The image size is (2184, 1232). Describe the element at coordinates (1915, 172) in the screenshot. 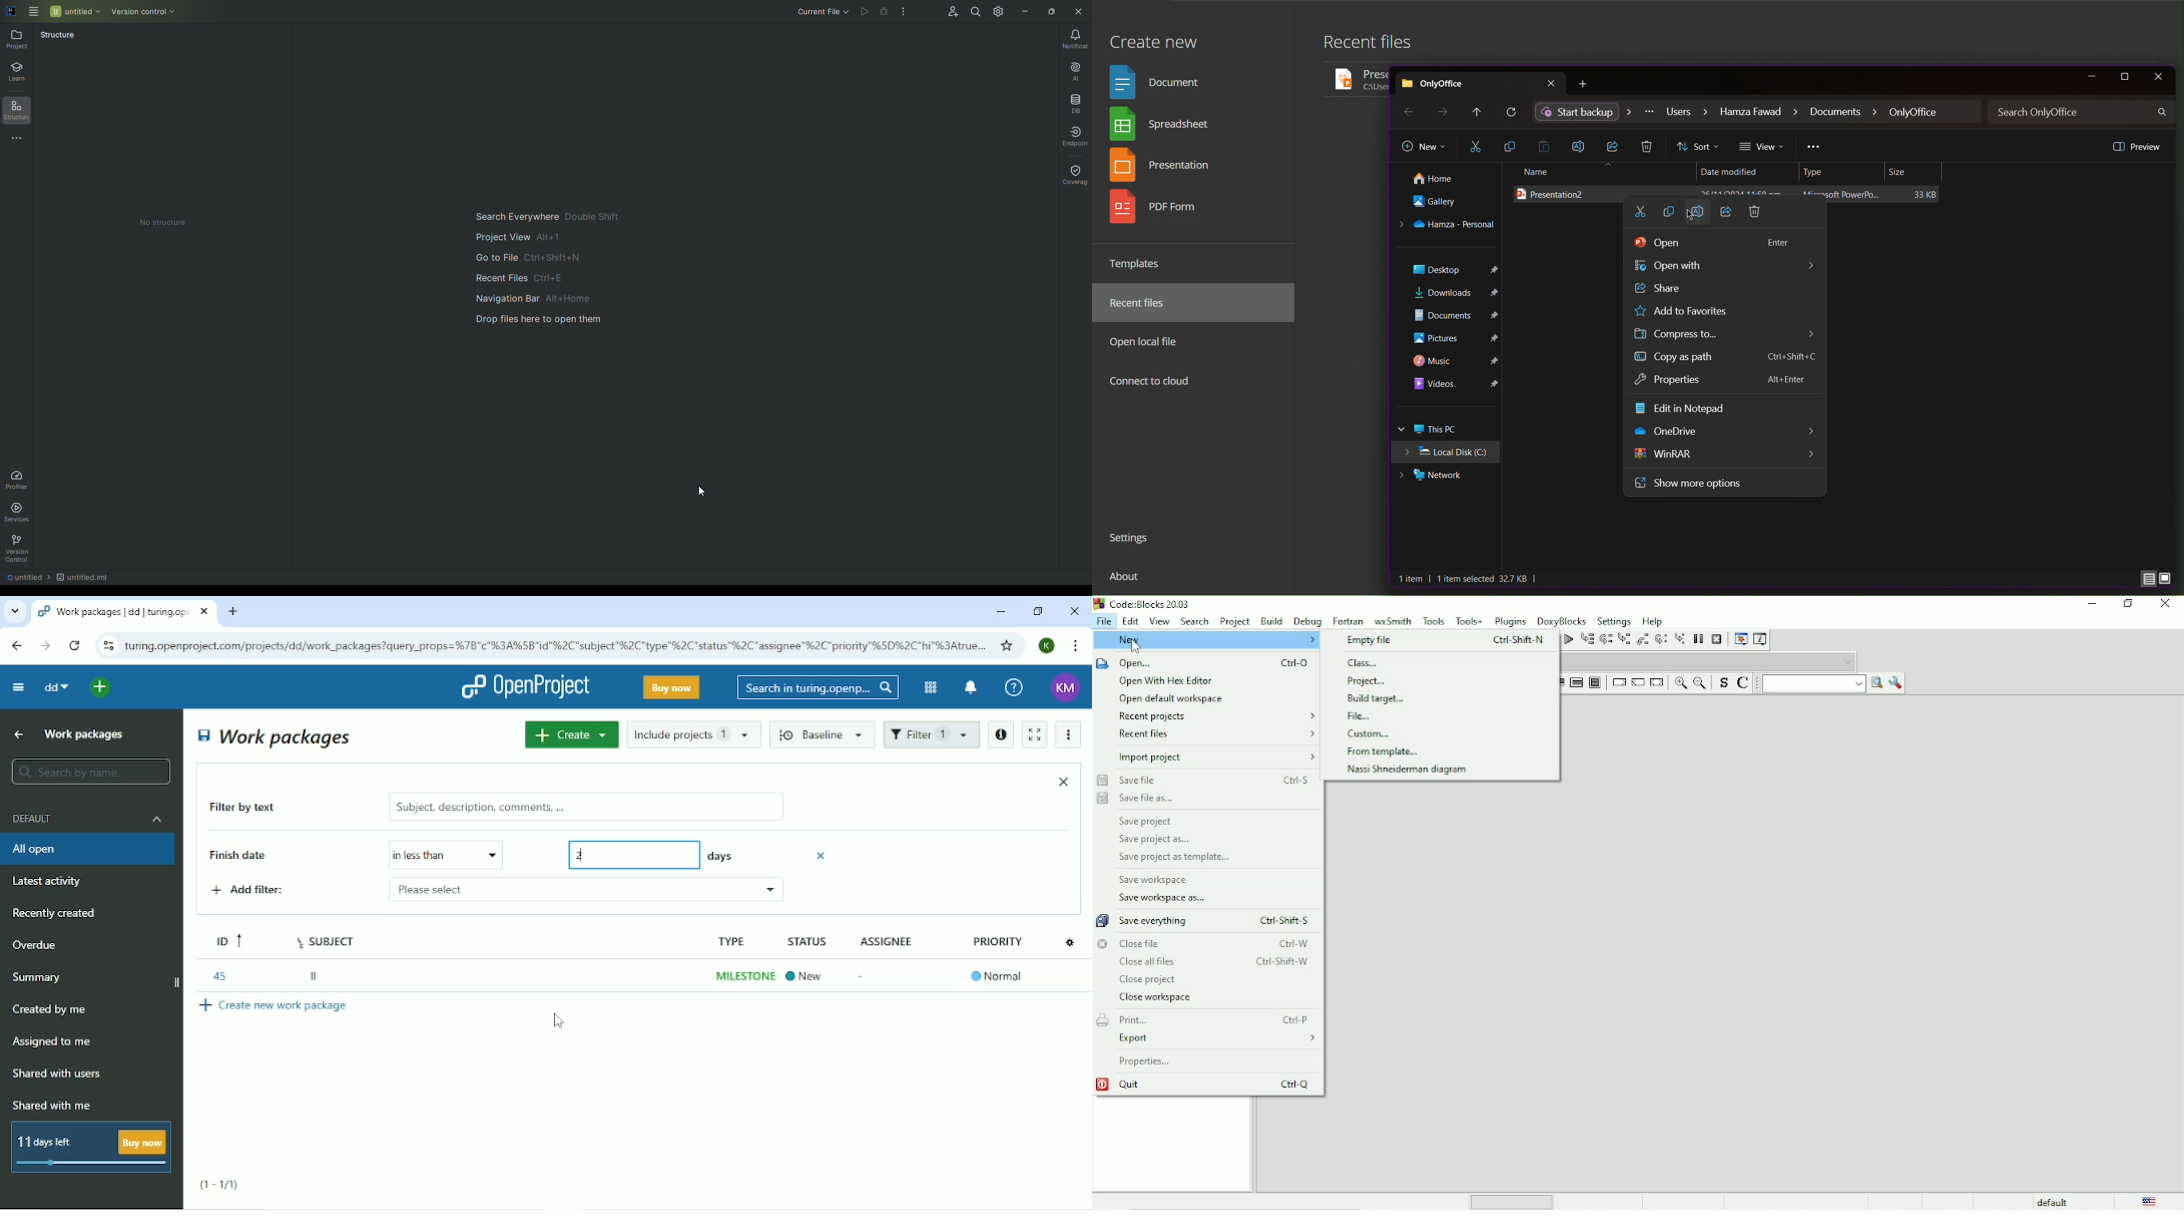

I see `Size` at that location.